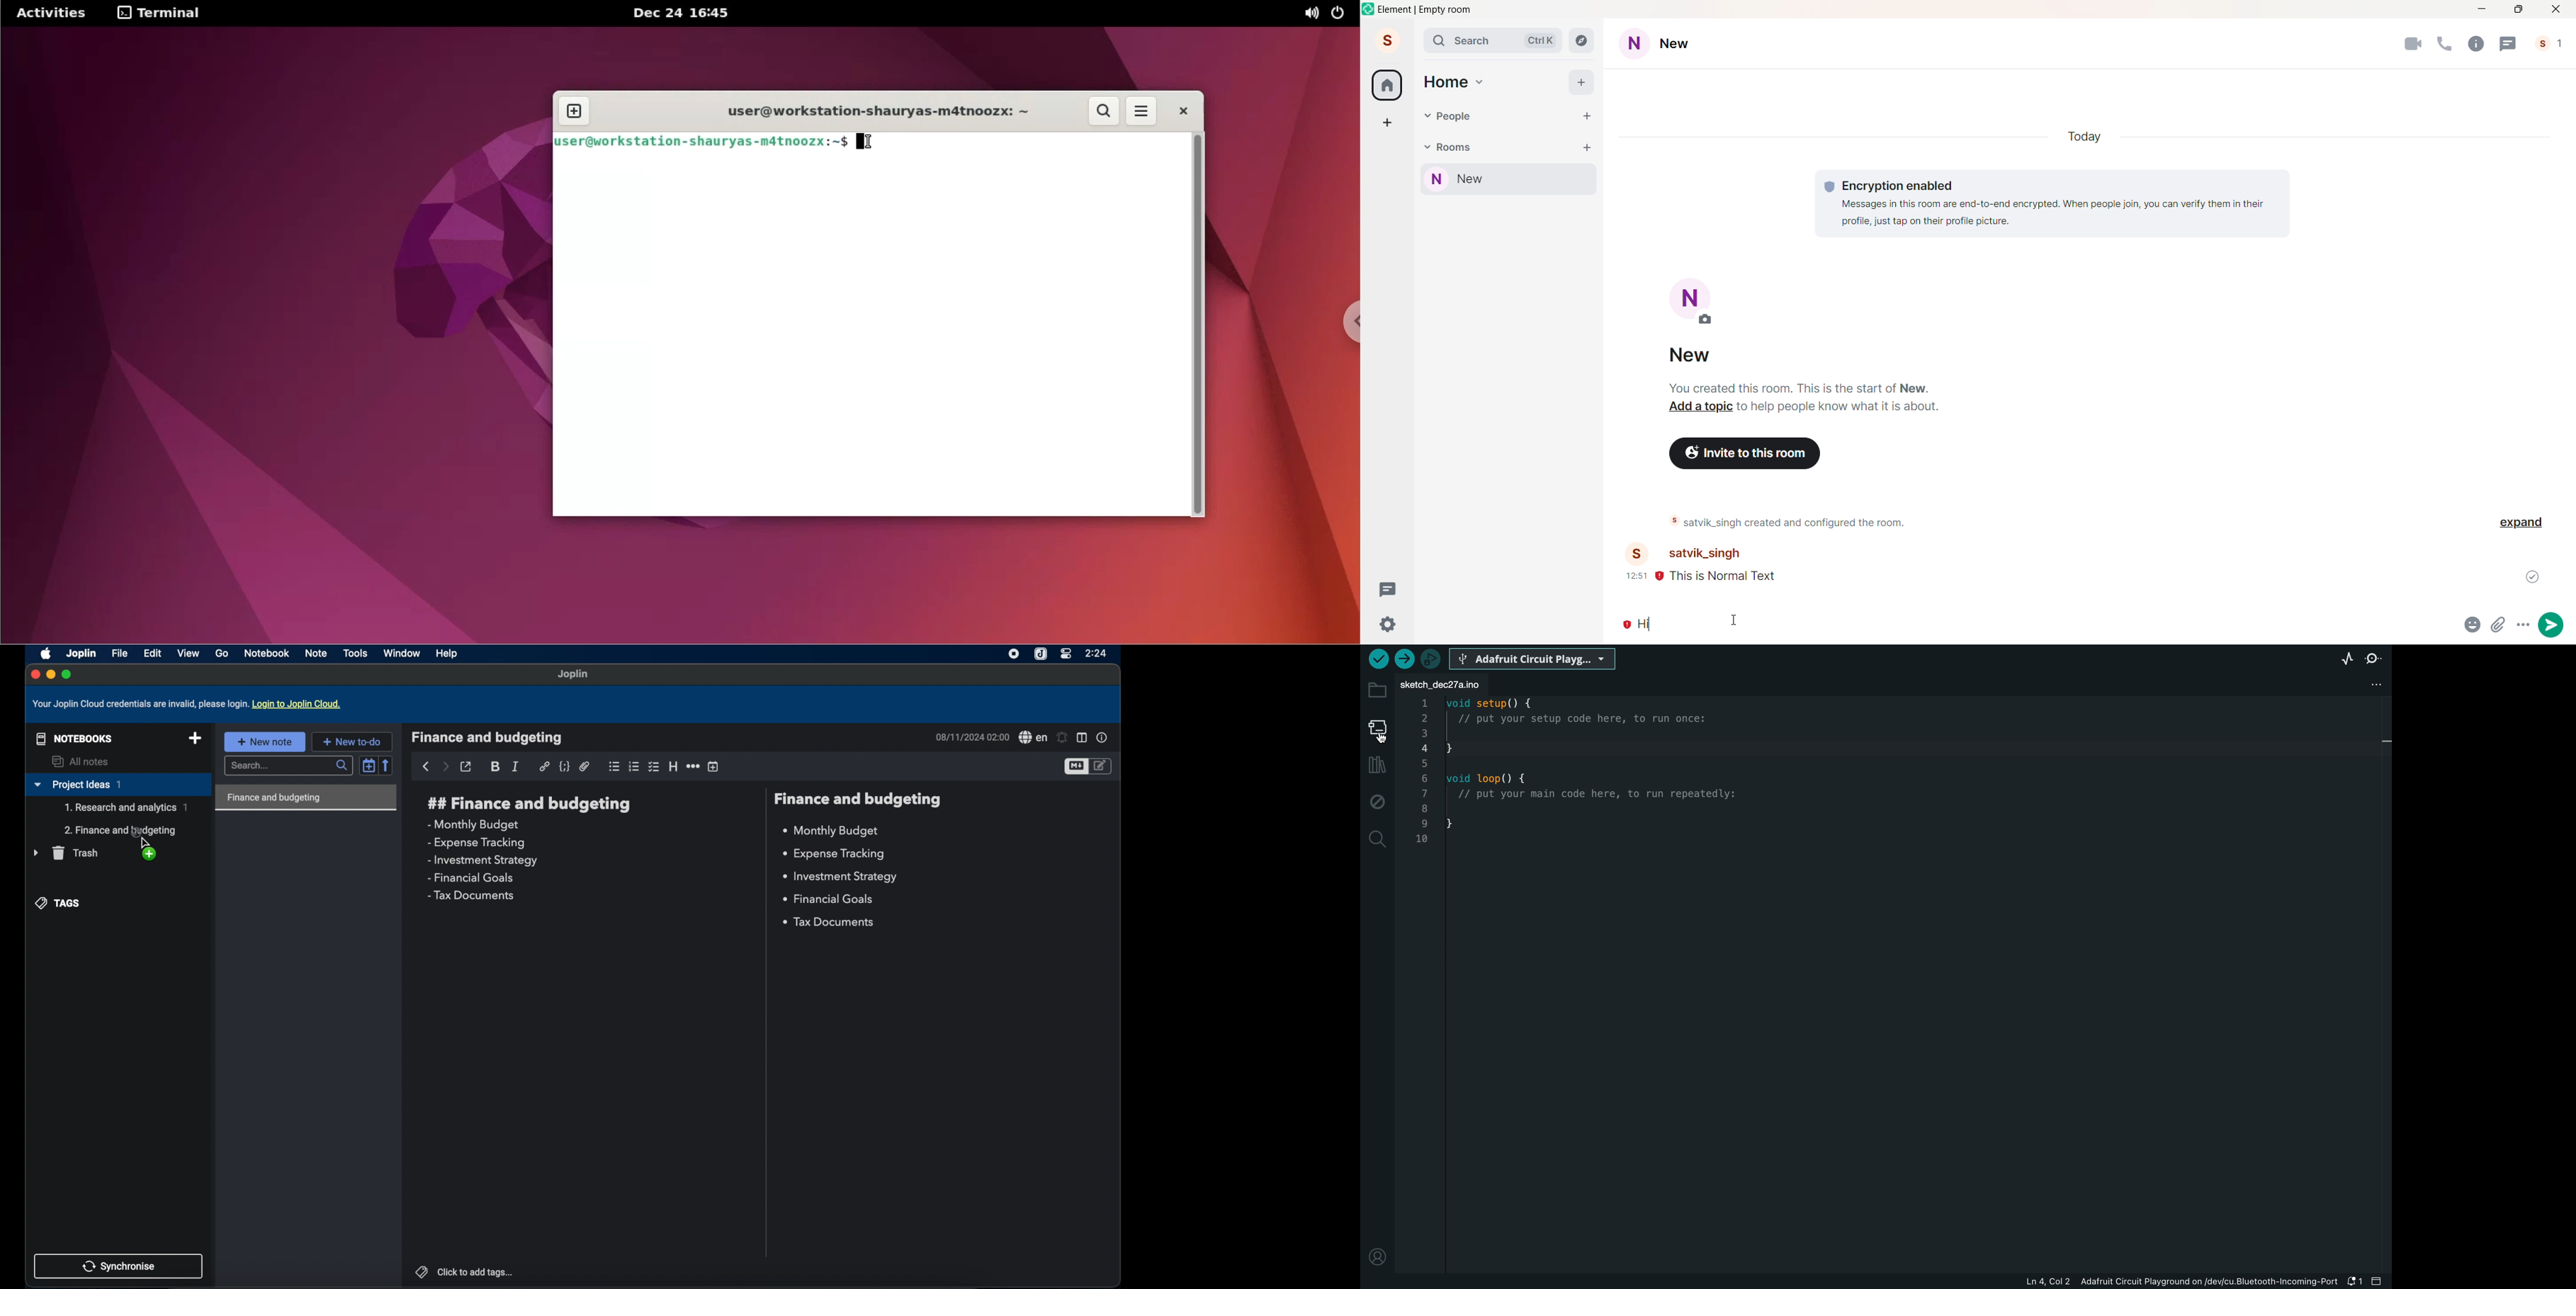 This screenshot has height=1316, width=2576. What do you see at coordinates (1427, 148) in the screenshot?
I see `Room Drop down` at bounding box center [1427, 148].